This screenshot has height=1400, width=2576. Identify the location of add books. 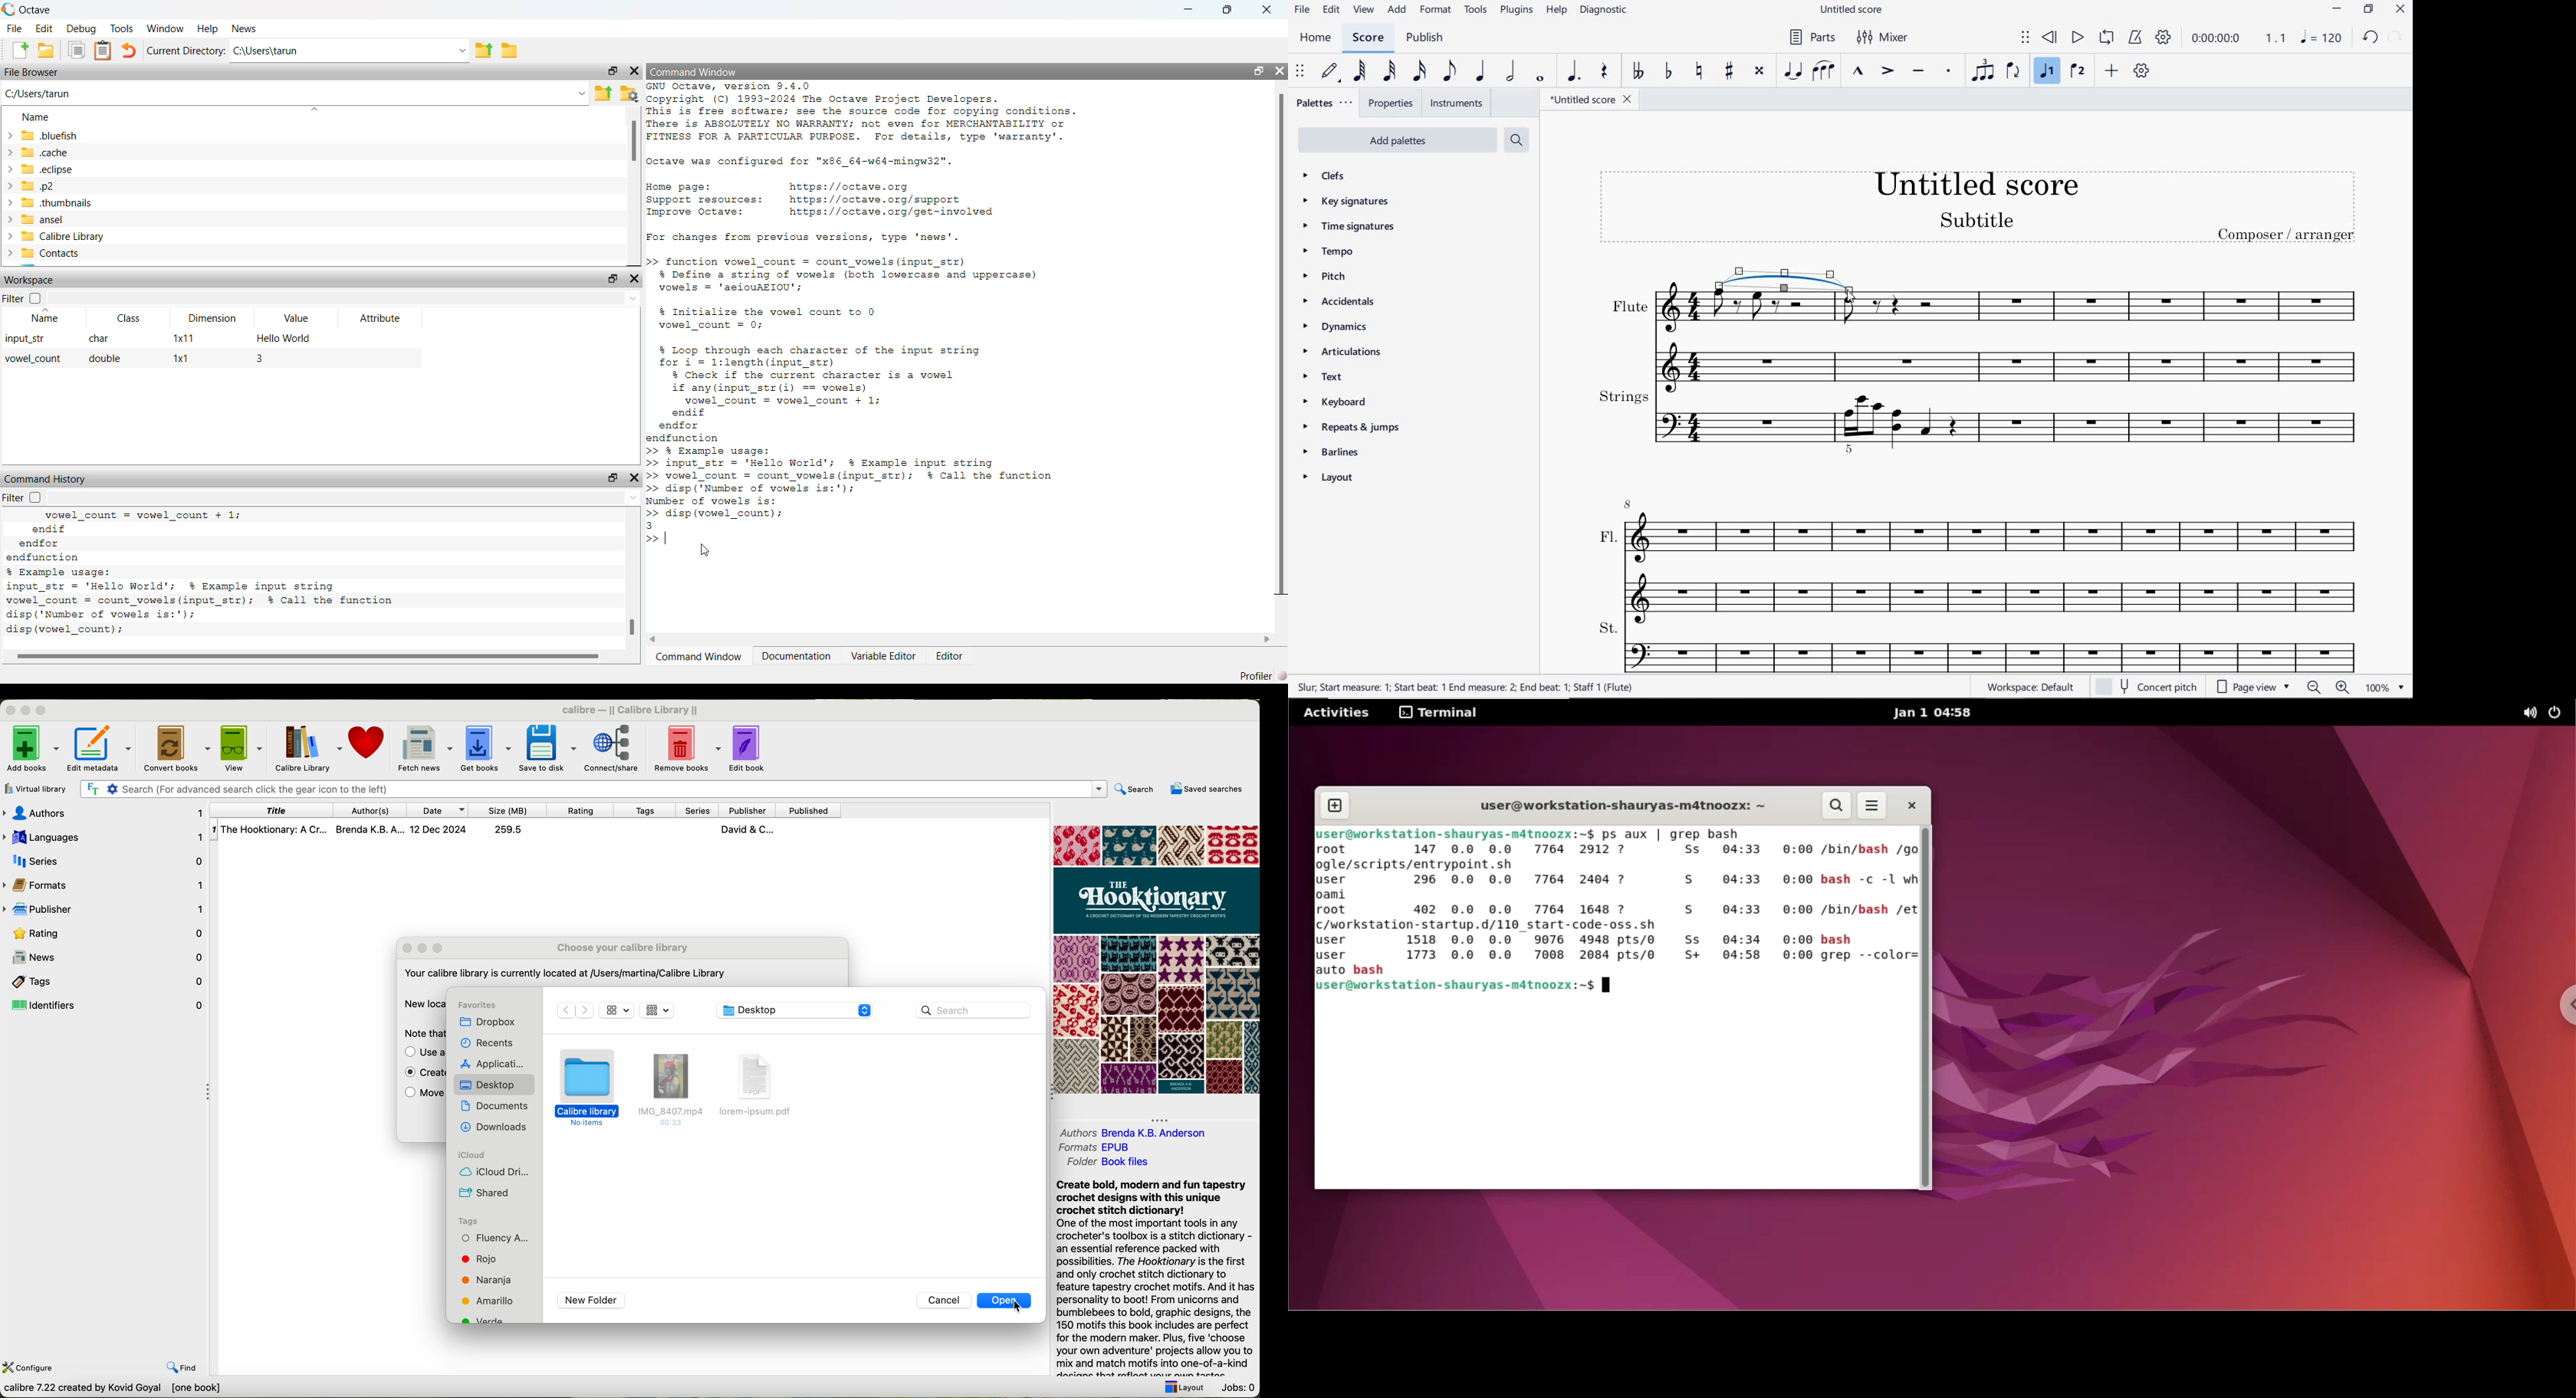
(31, 749).